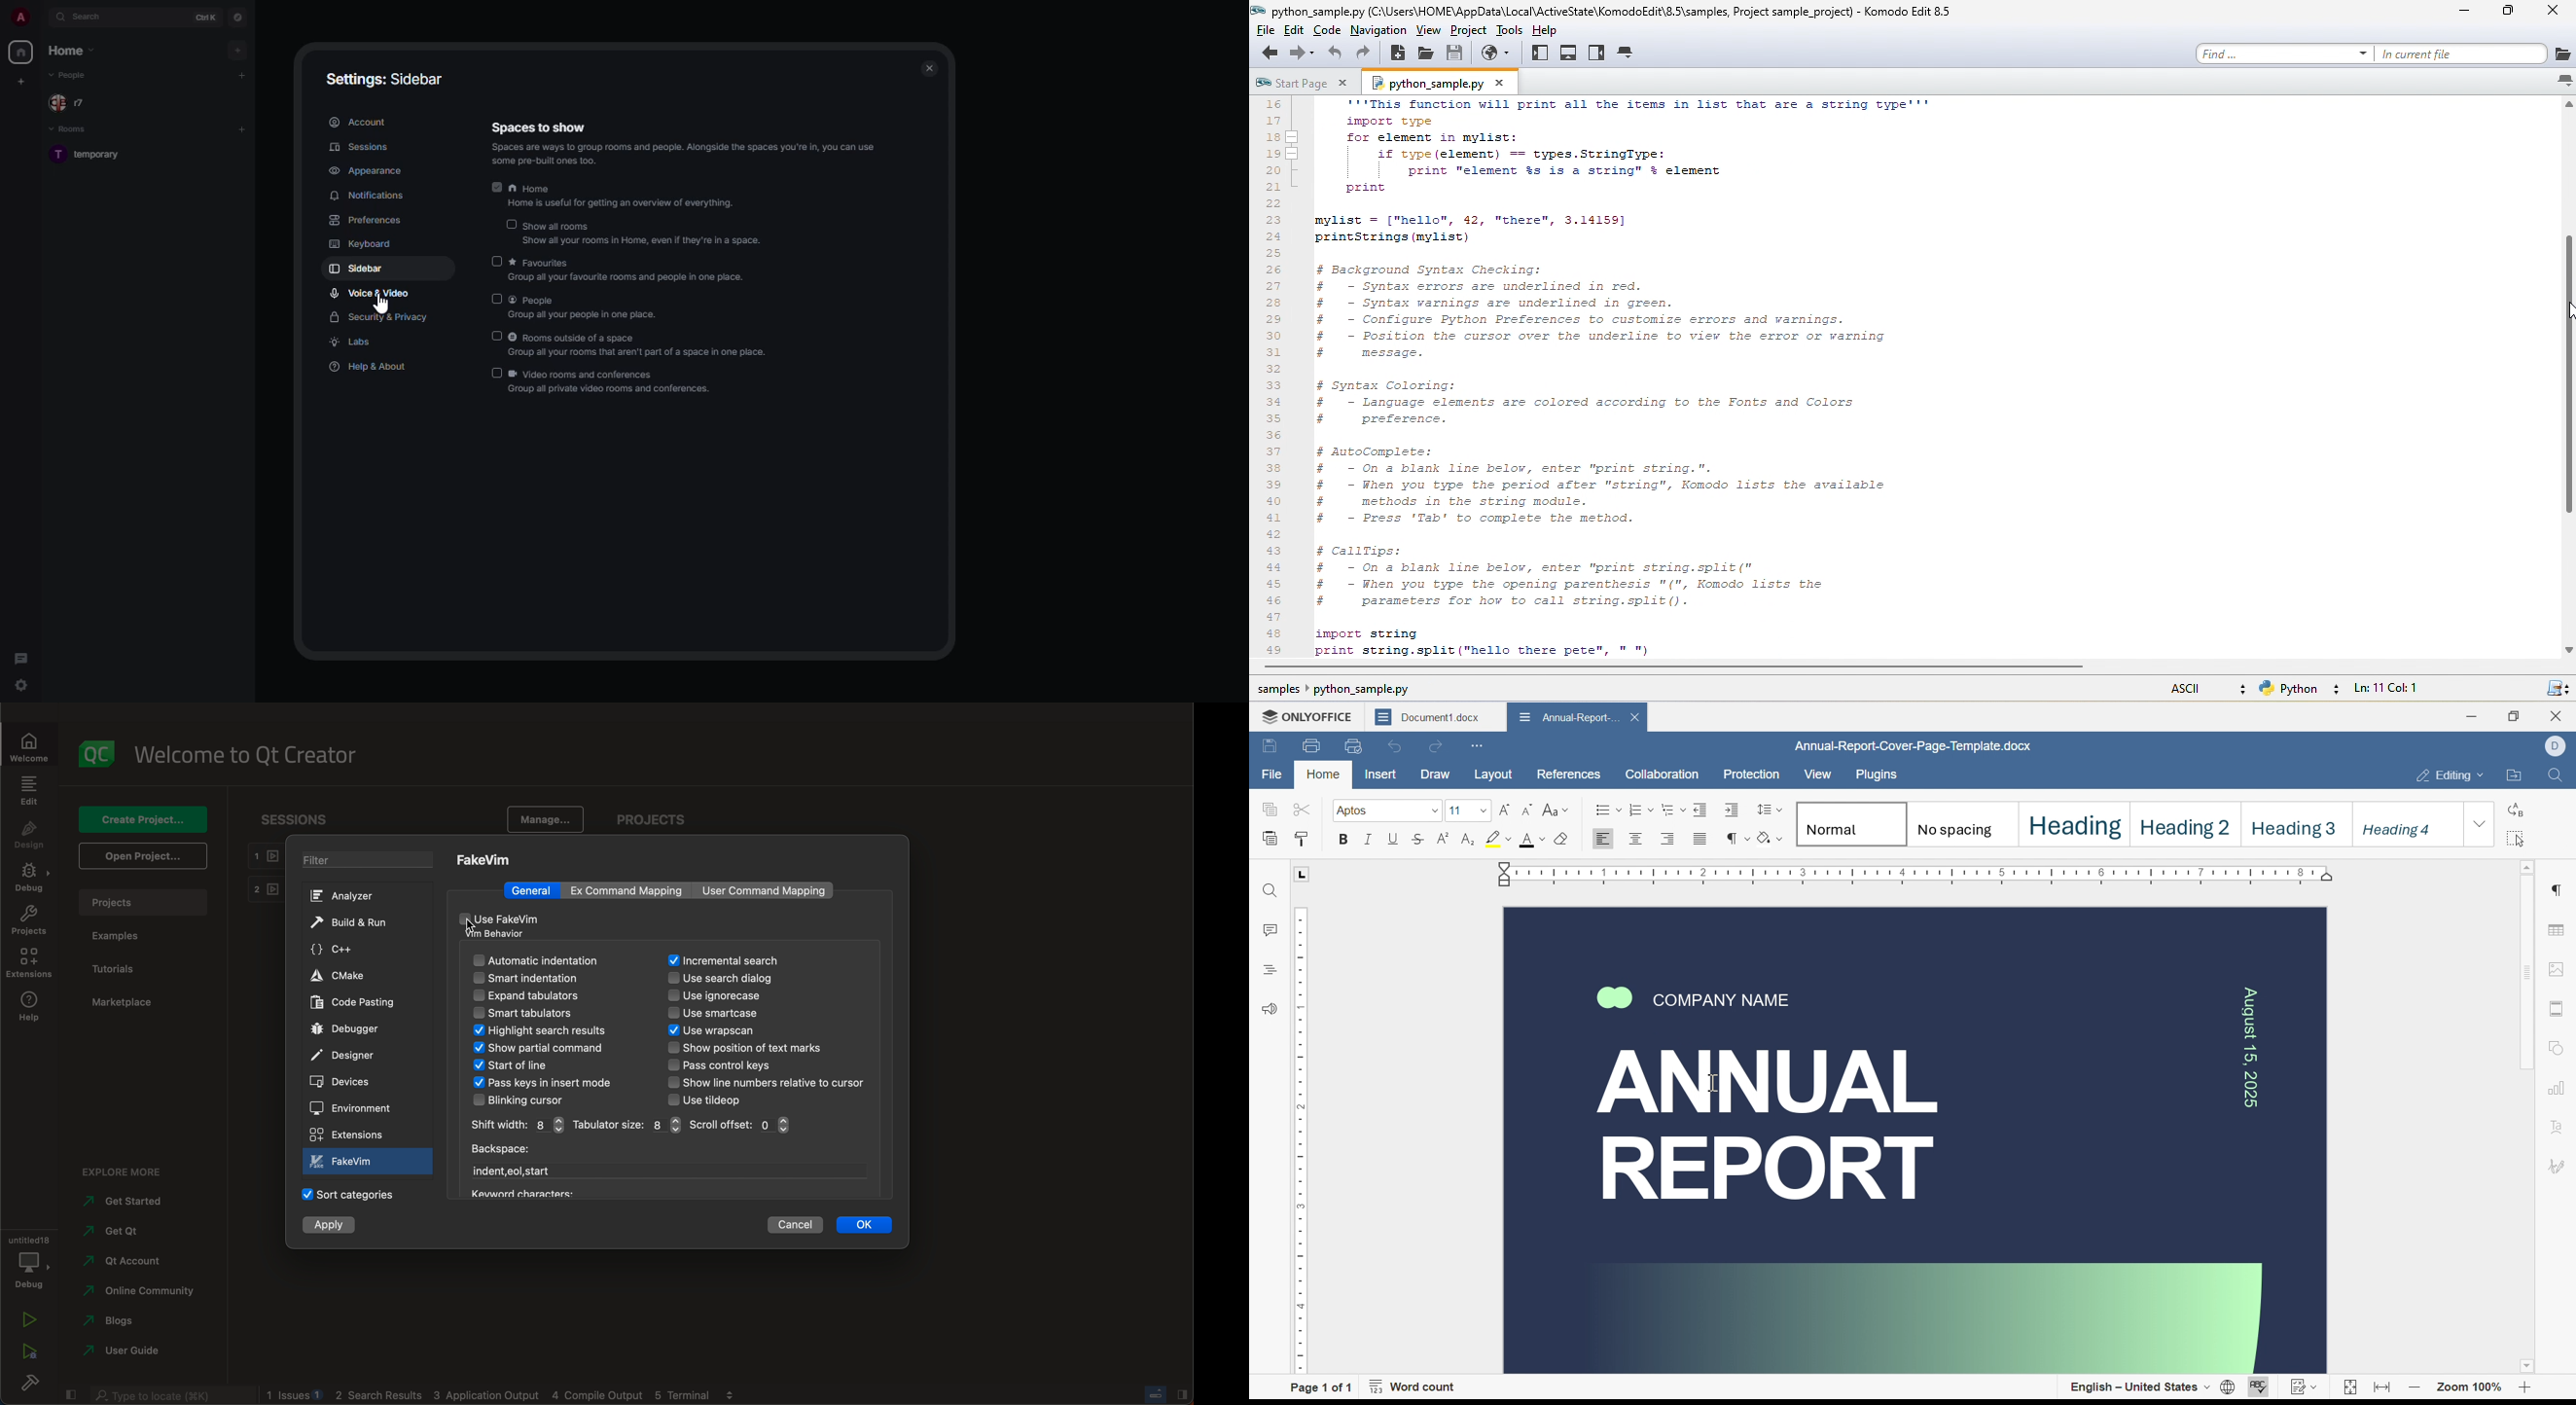 This screenshot has width=2576, height=1428. What do you see at coordinates (525, 1100) in the screenshot?
I see `blinking cursor` at bounding box center [525, 1100].